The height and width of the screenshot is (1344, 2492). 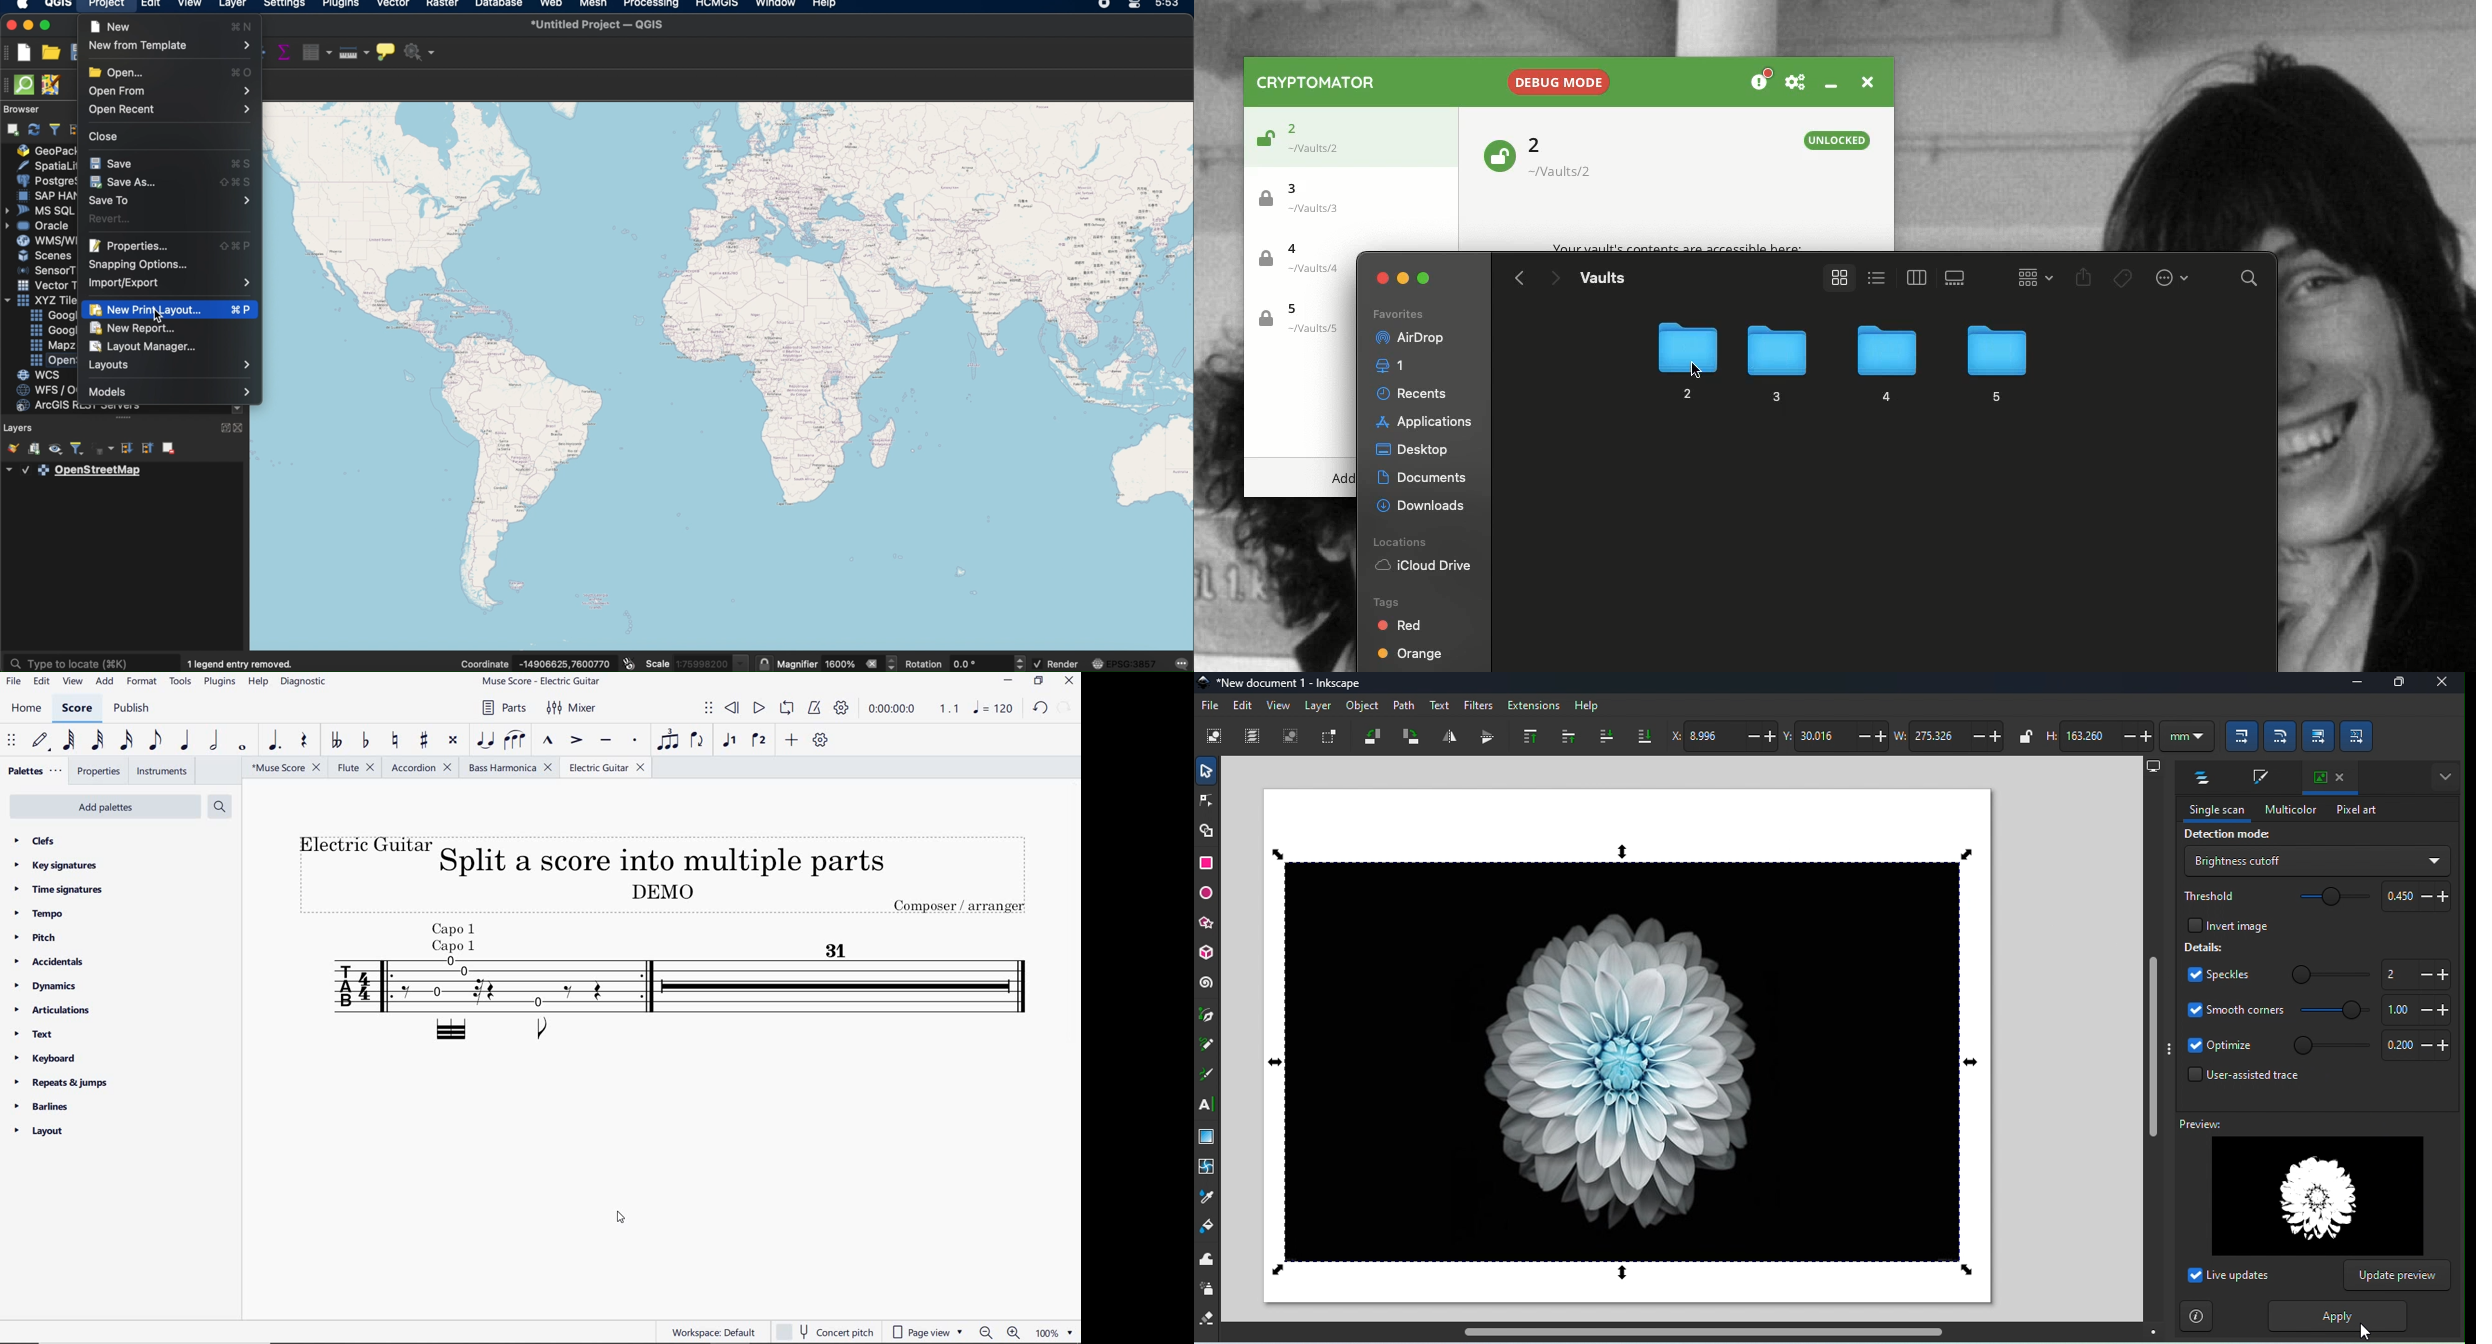 I want to click on Object rotate 90 CCW, so click(x=1372, y=739).